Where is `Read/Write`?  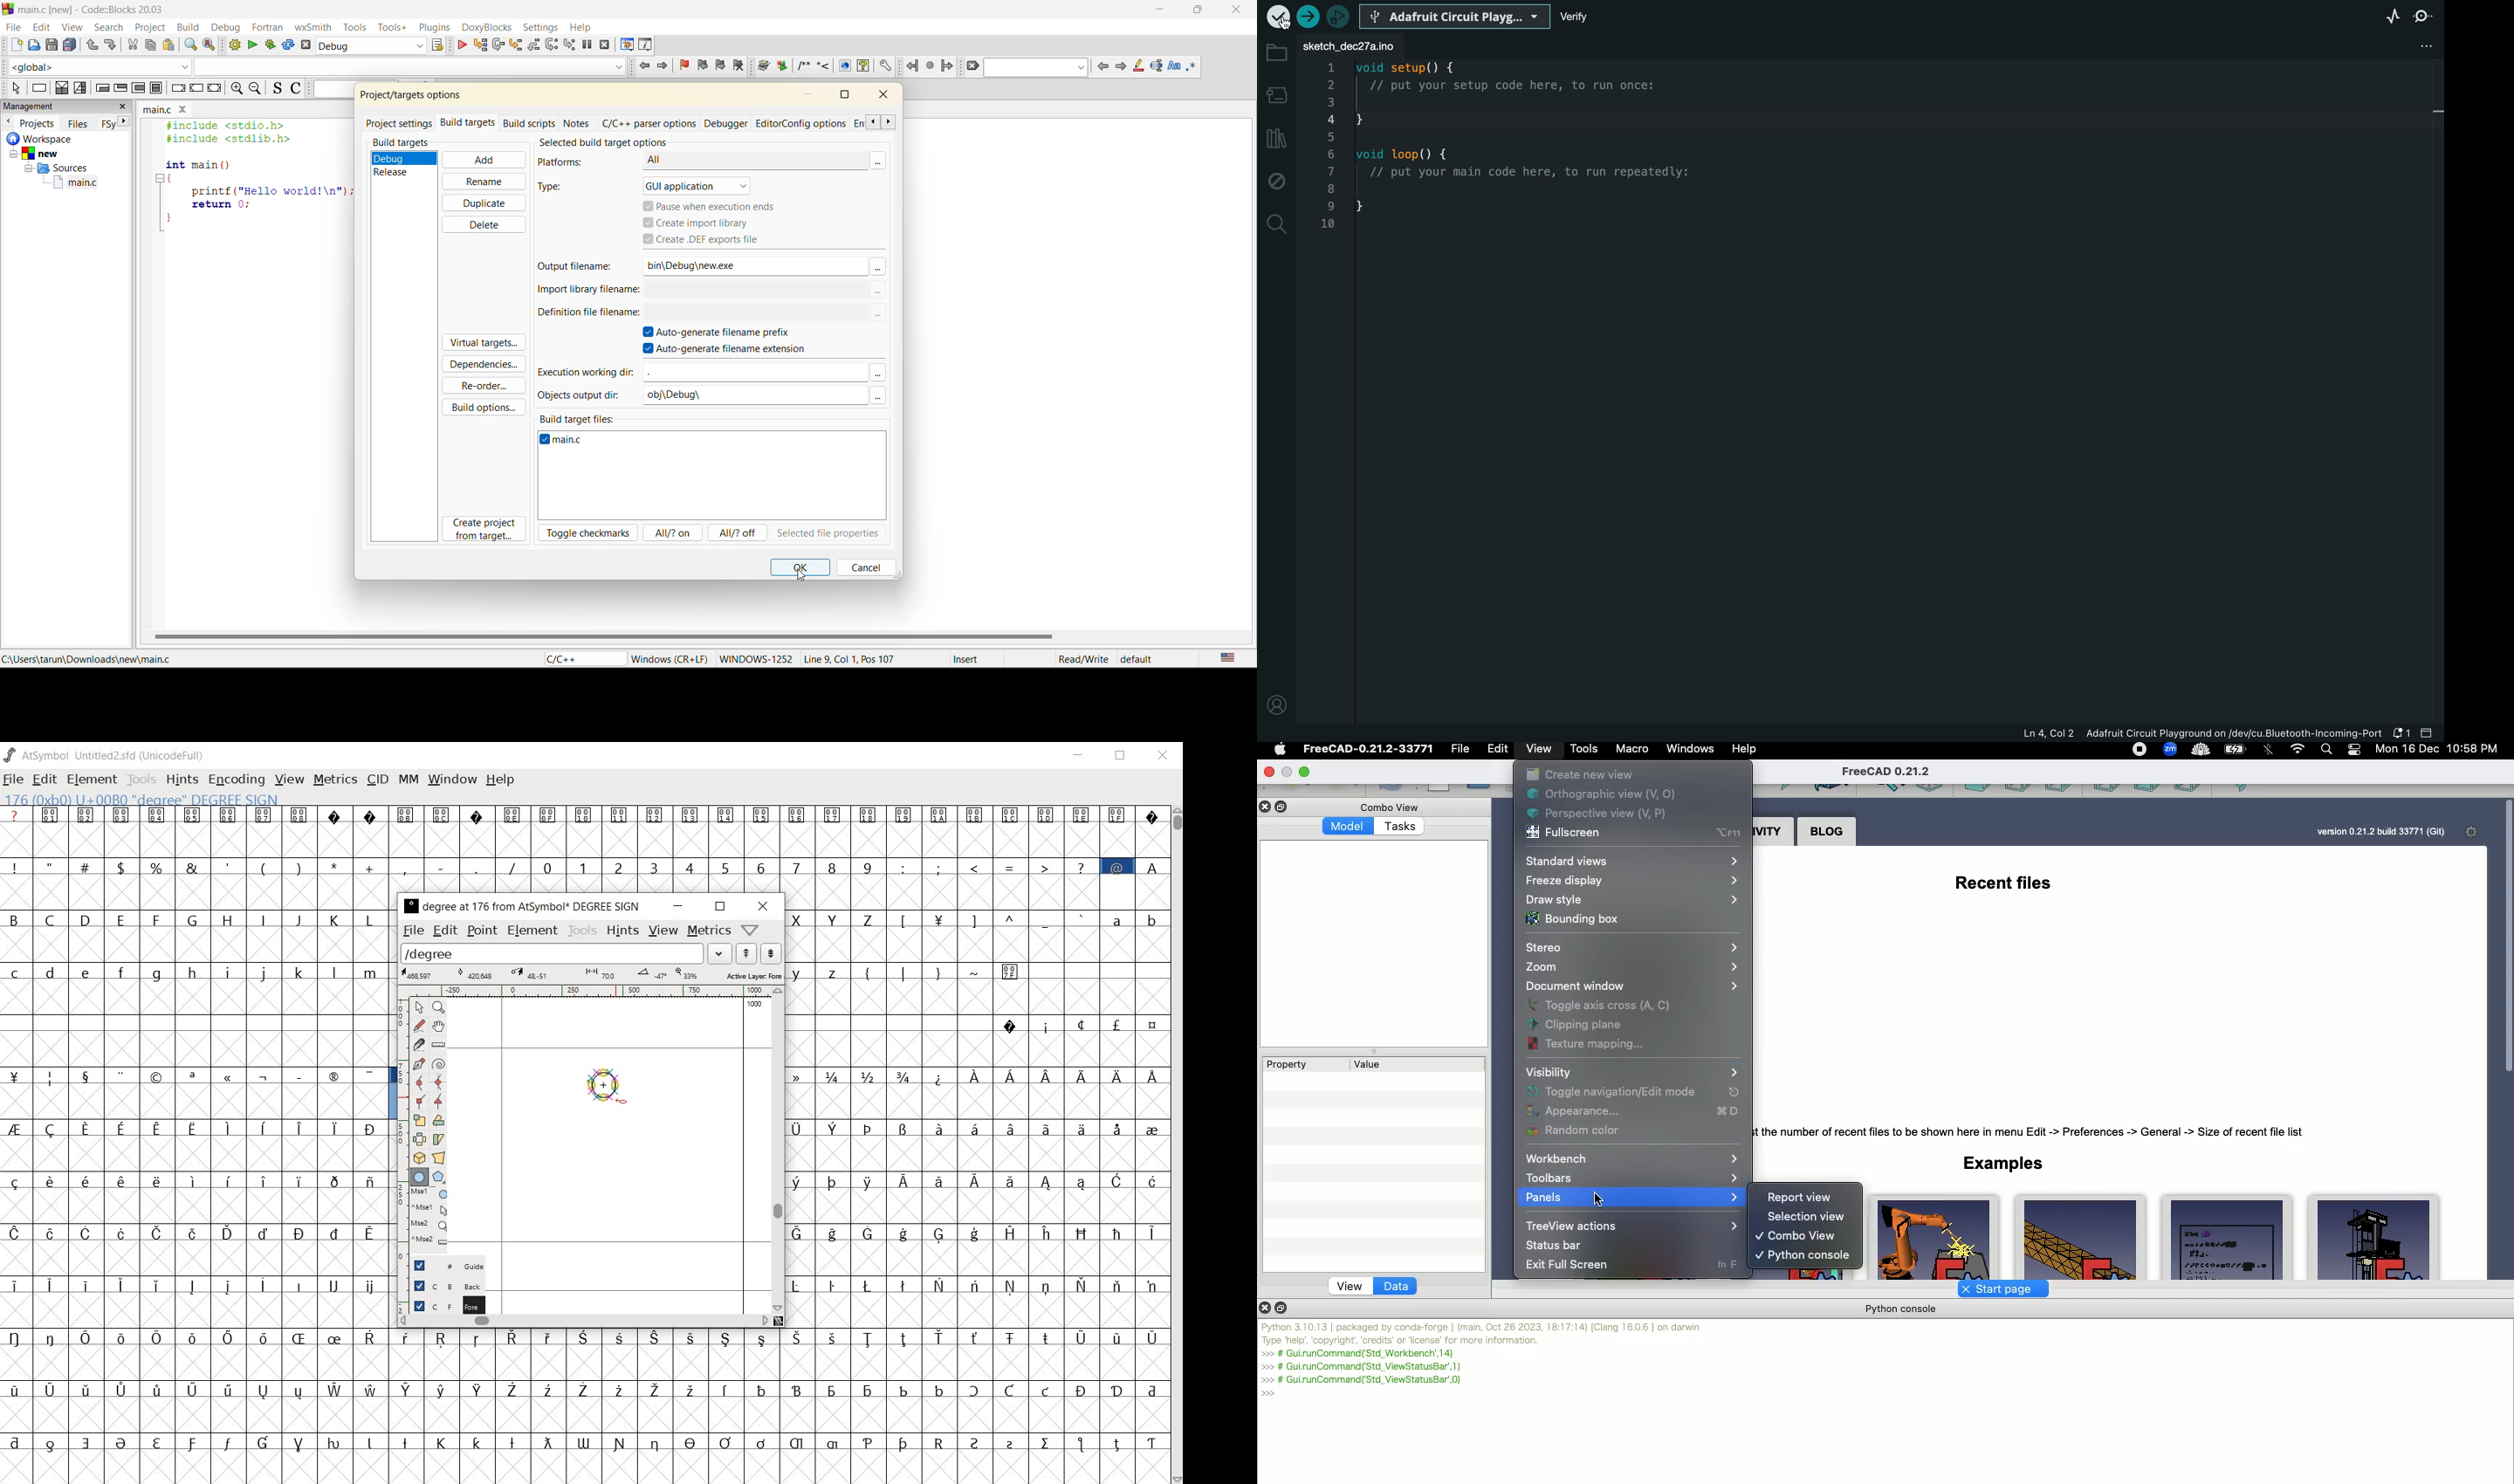 Read/Write is located at coordinates (1082, 658).